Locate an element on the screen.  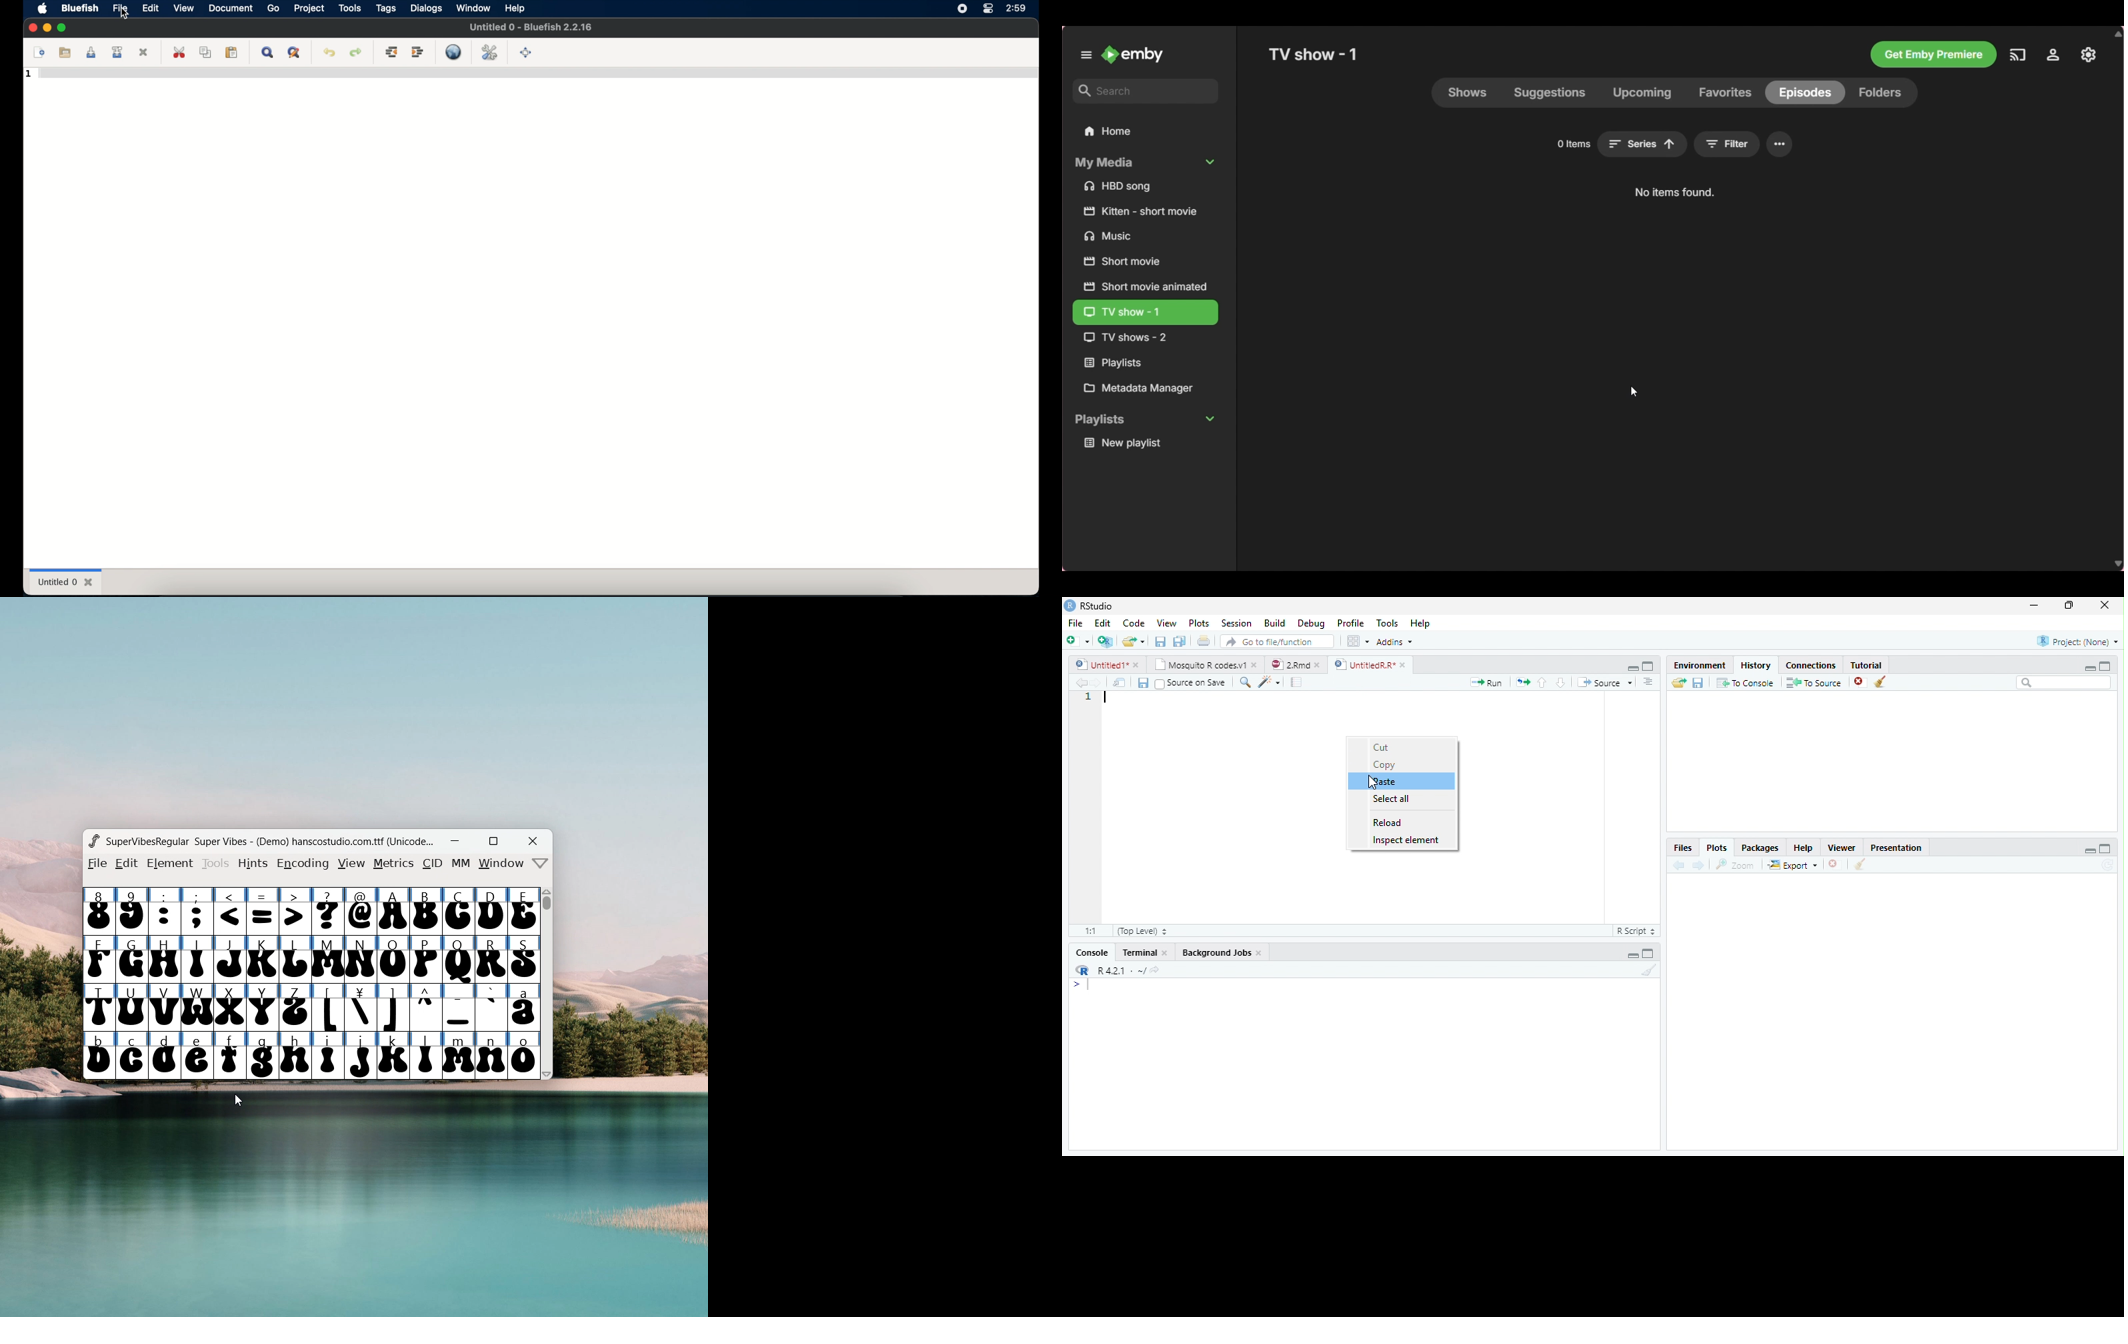
Reload is located at coordinates (1401, 822).